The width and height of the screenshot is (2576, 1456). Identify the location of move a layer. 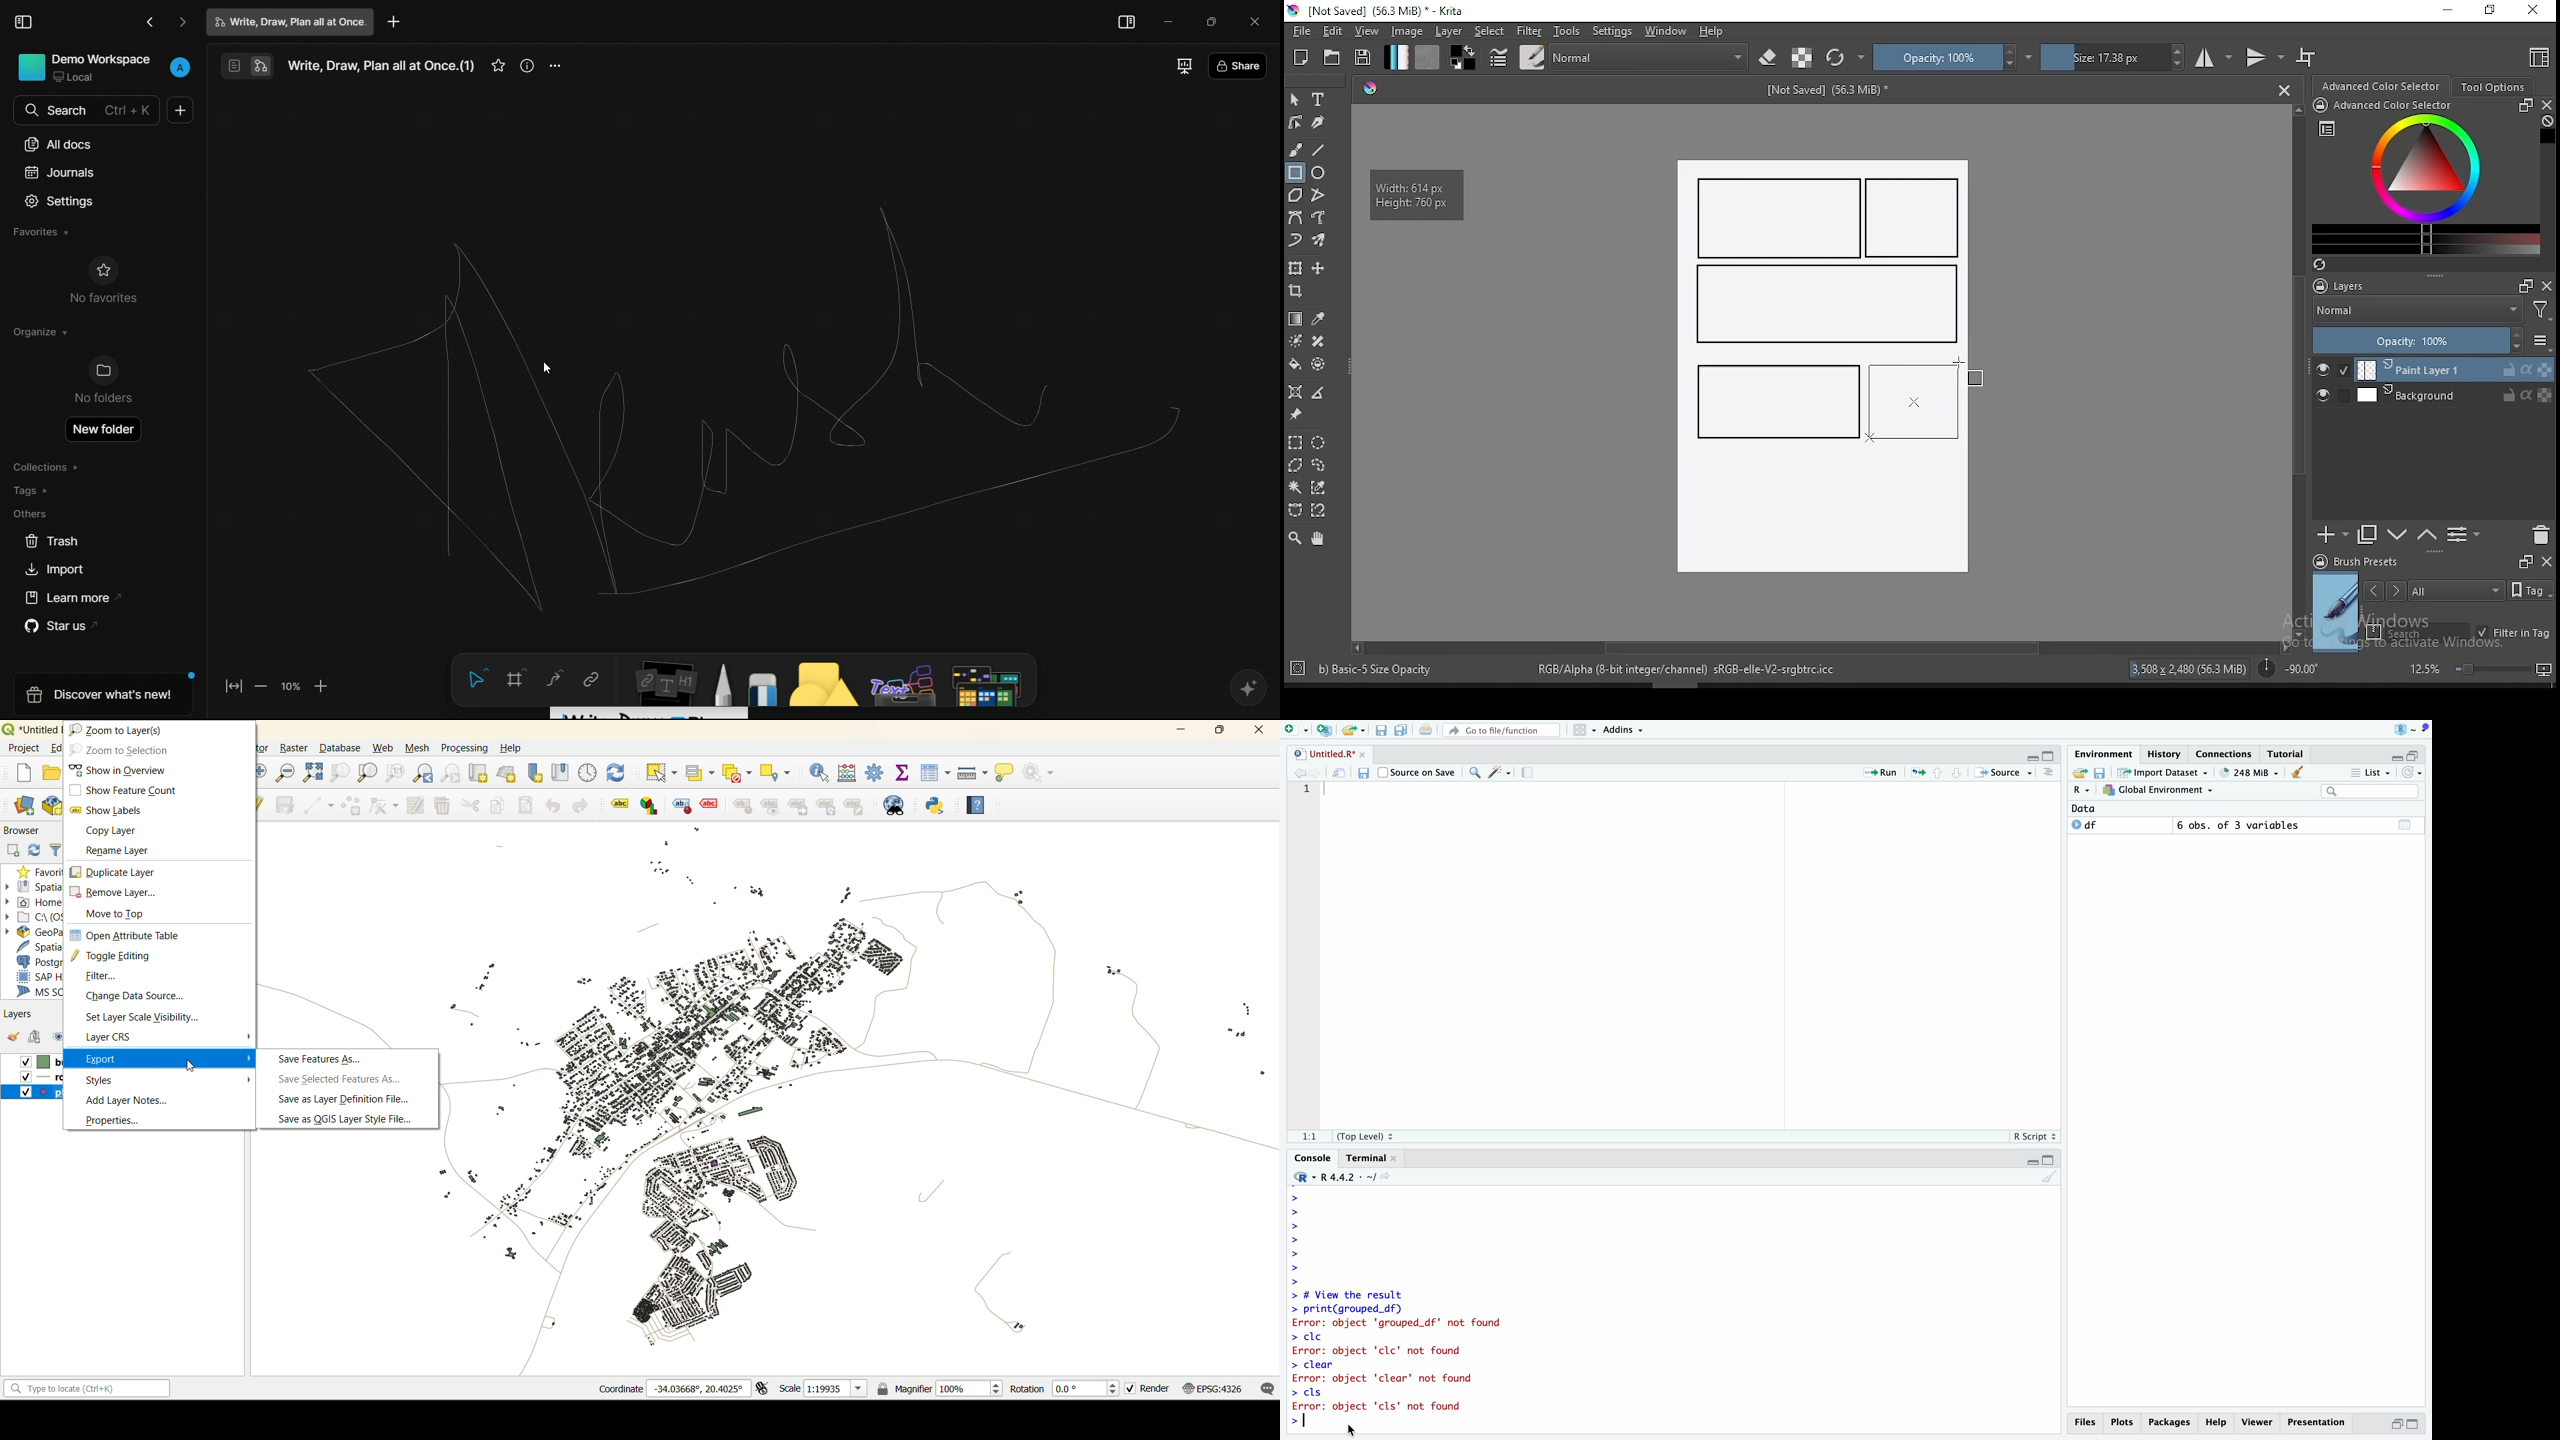
(1318, 269).